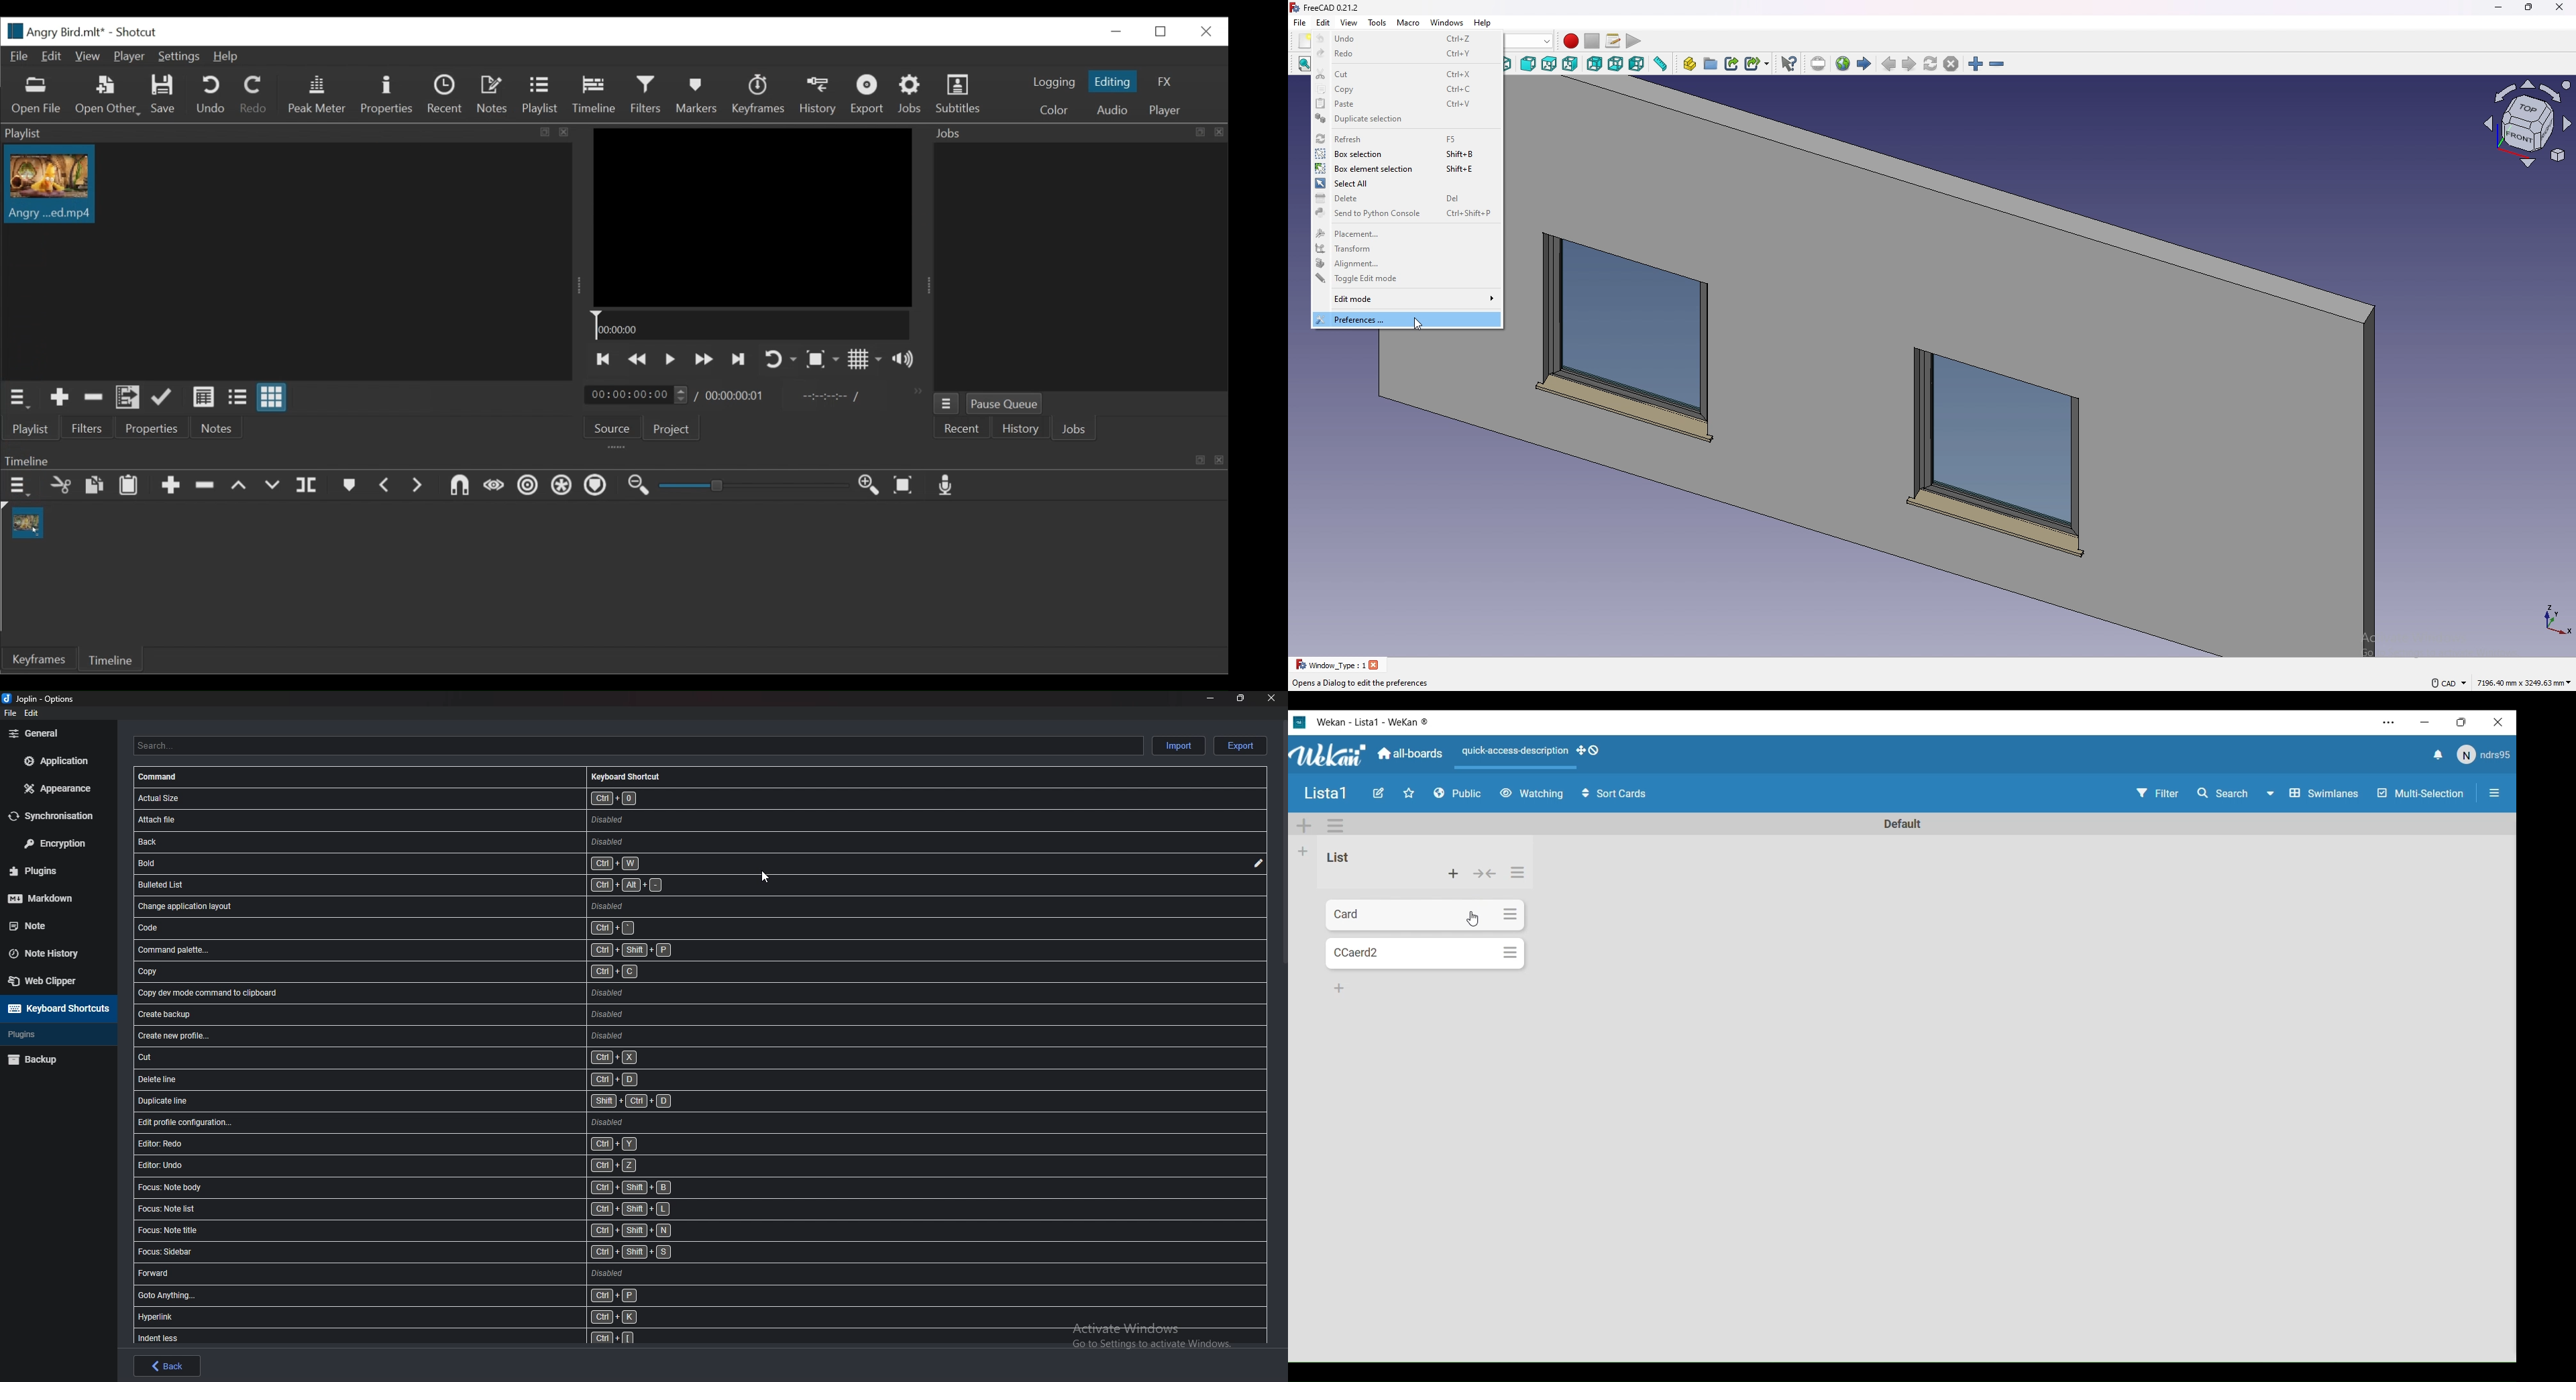 The image size is (2576, 1400). What do you see at coordinates (611, 459) in the screenshot?
I see `Timeline Panel` at bounding box center [611, 459].